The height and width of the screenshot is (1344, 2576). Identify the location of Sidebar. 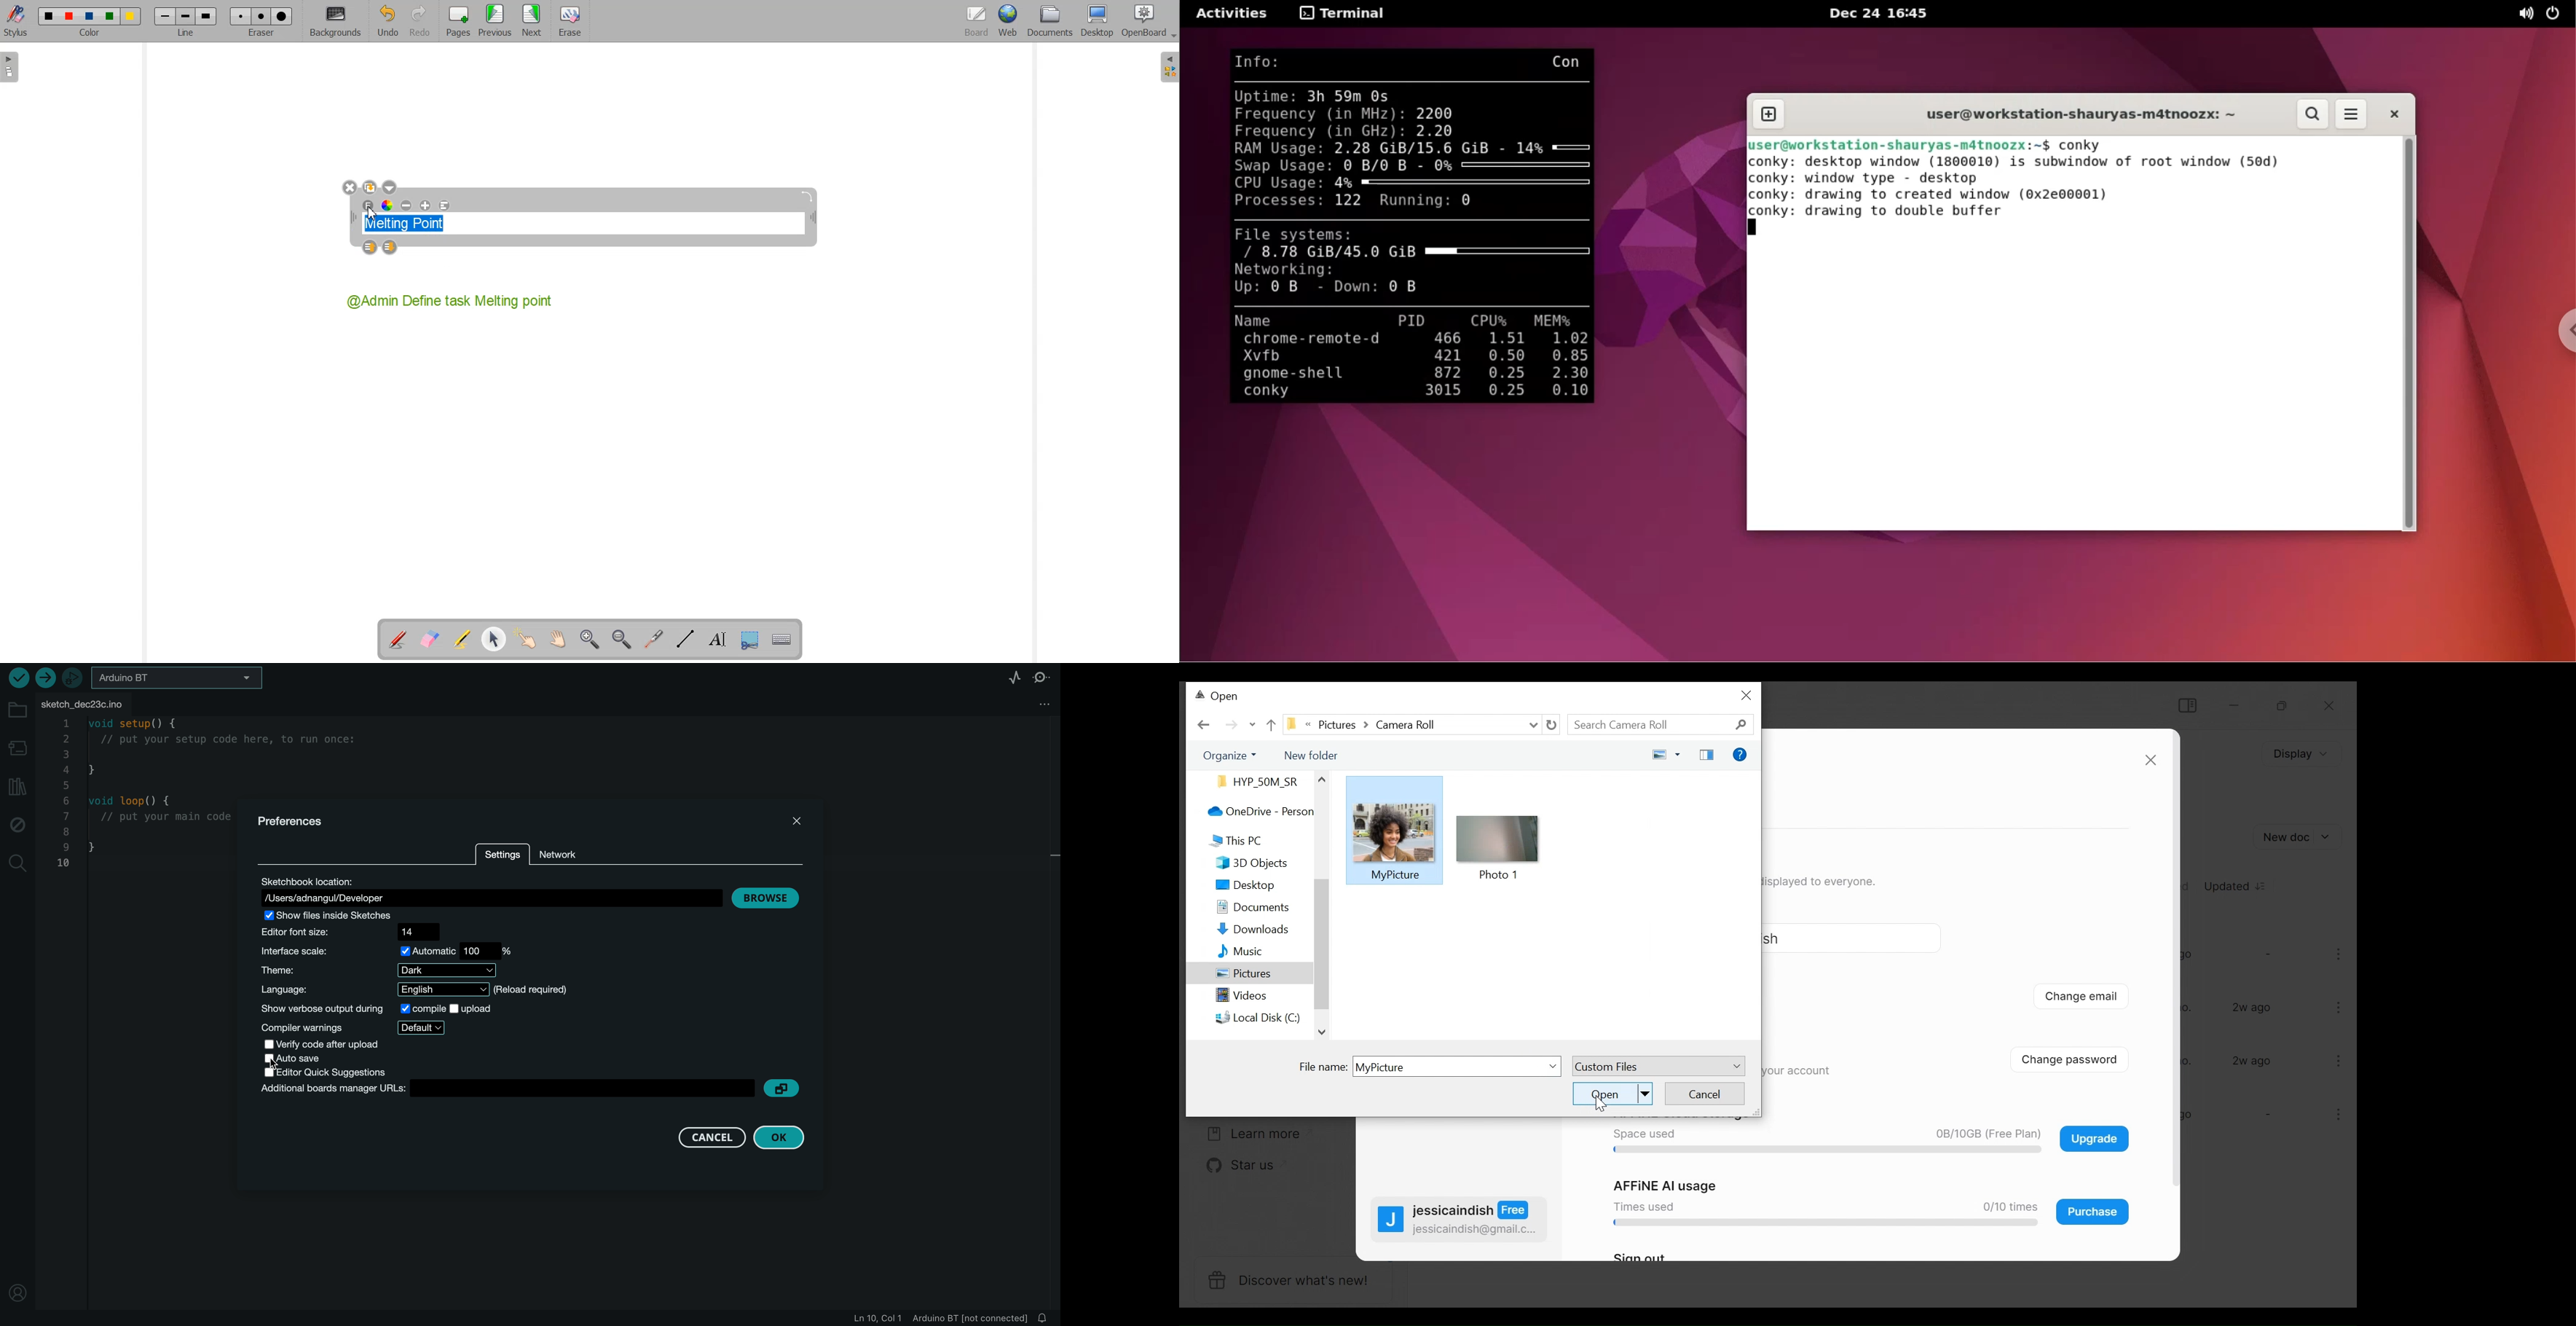
(1168, 68).